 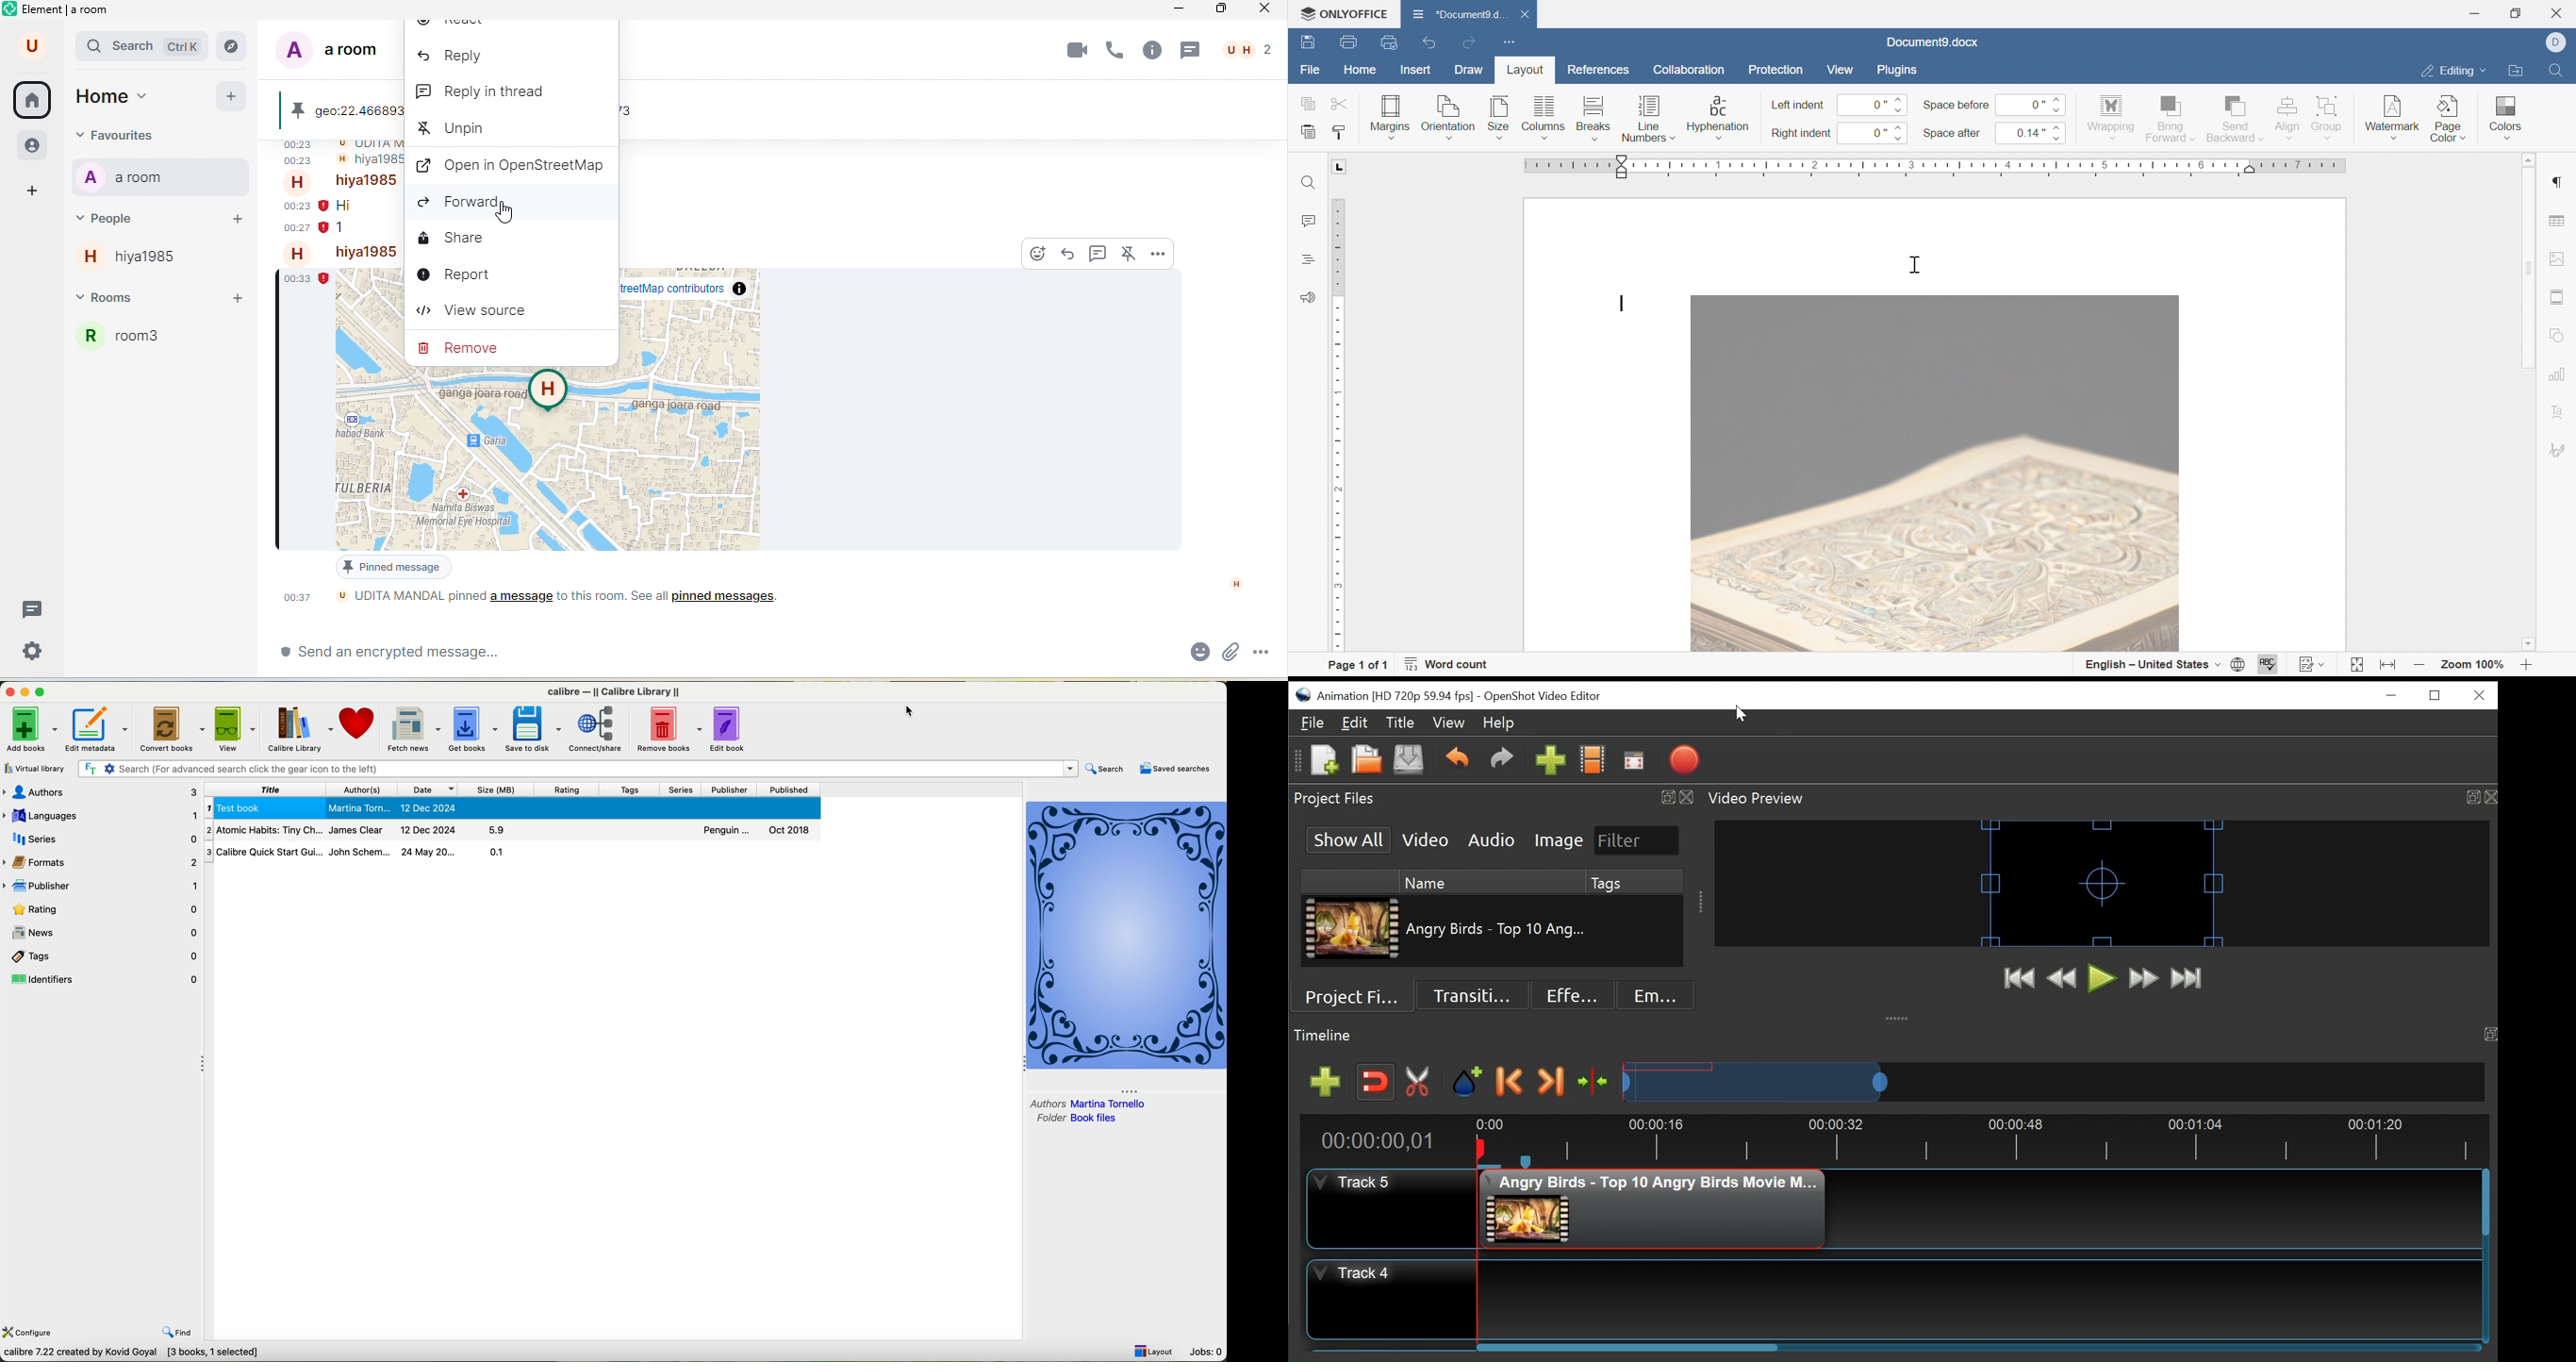 I want to click on table settings, so click(x=2557, y=222).